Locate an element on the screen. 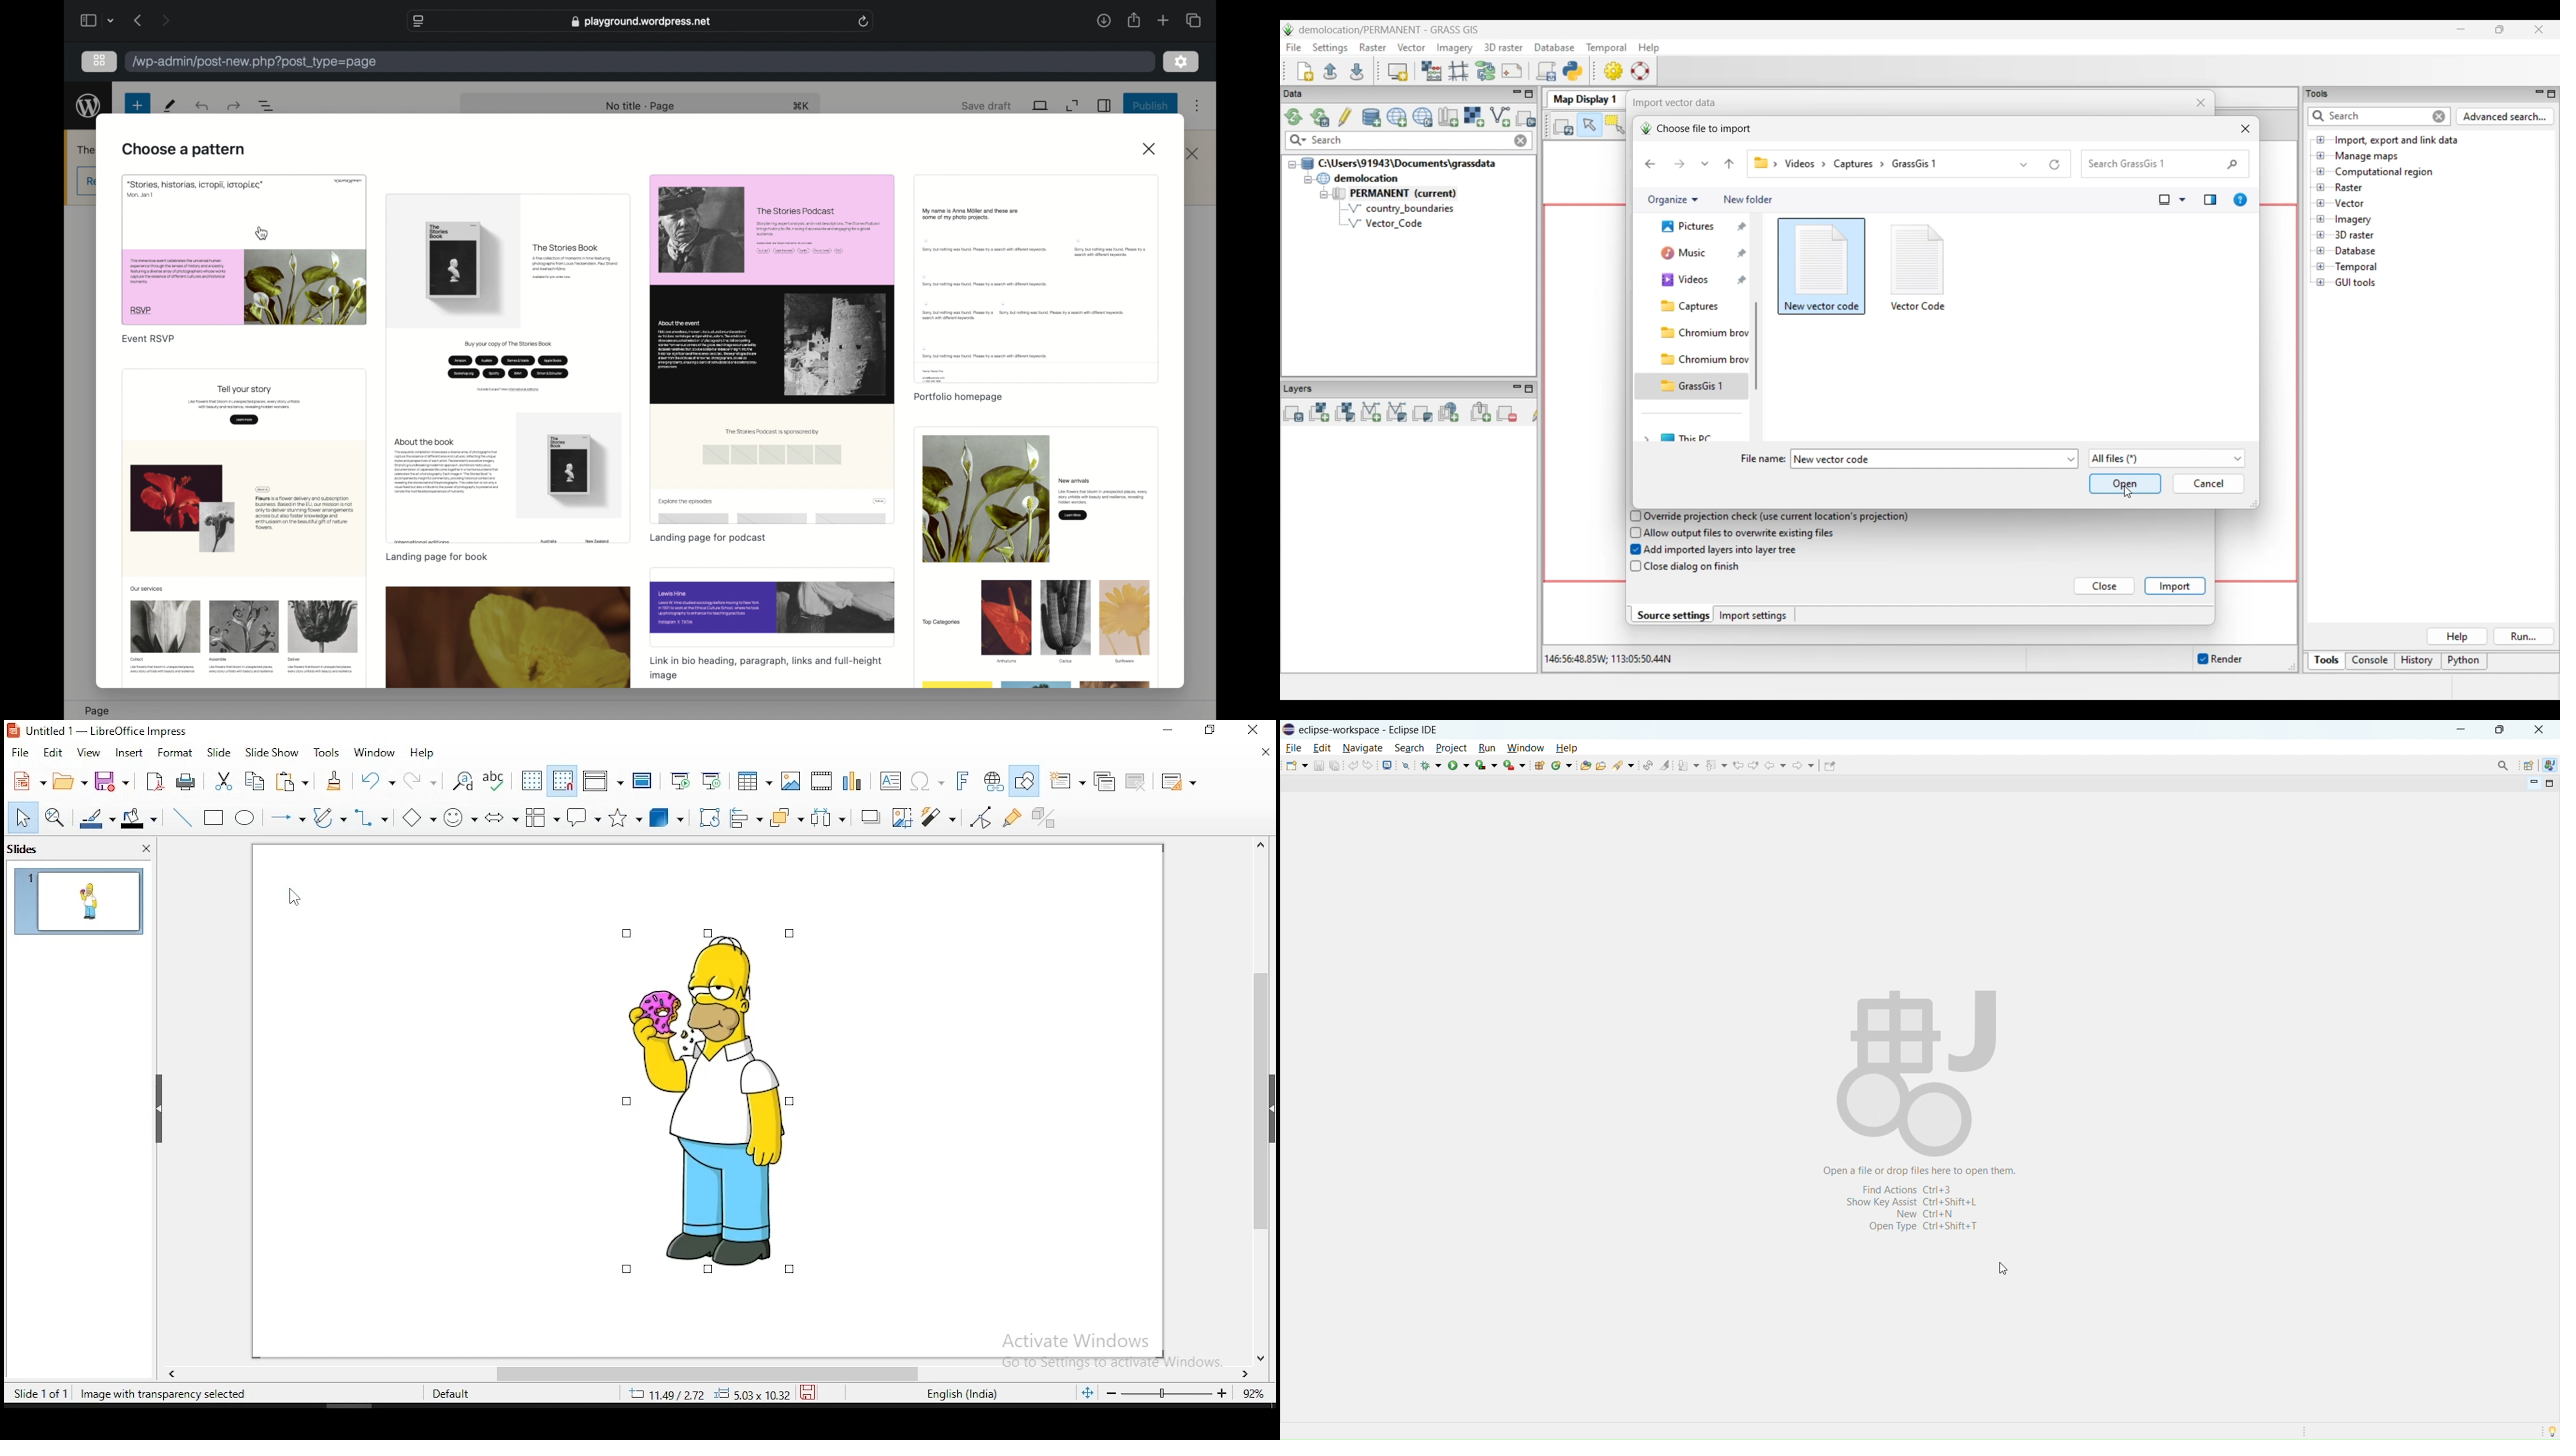  slide 1 is located at coordinates (79, 900).